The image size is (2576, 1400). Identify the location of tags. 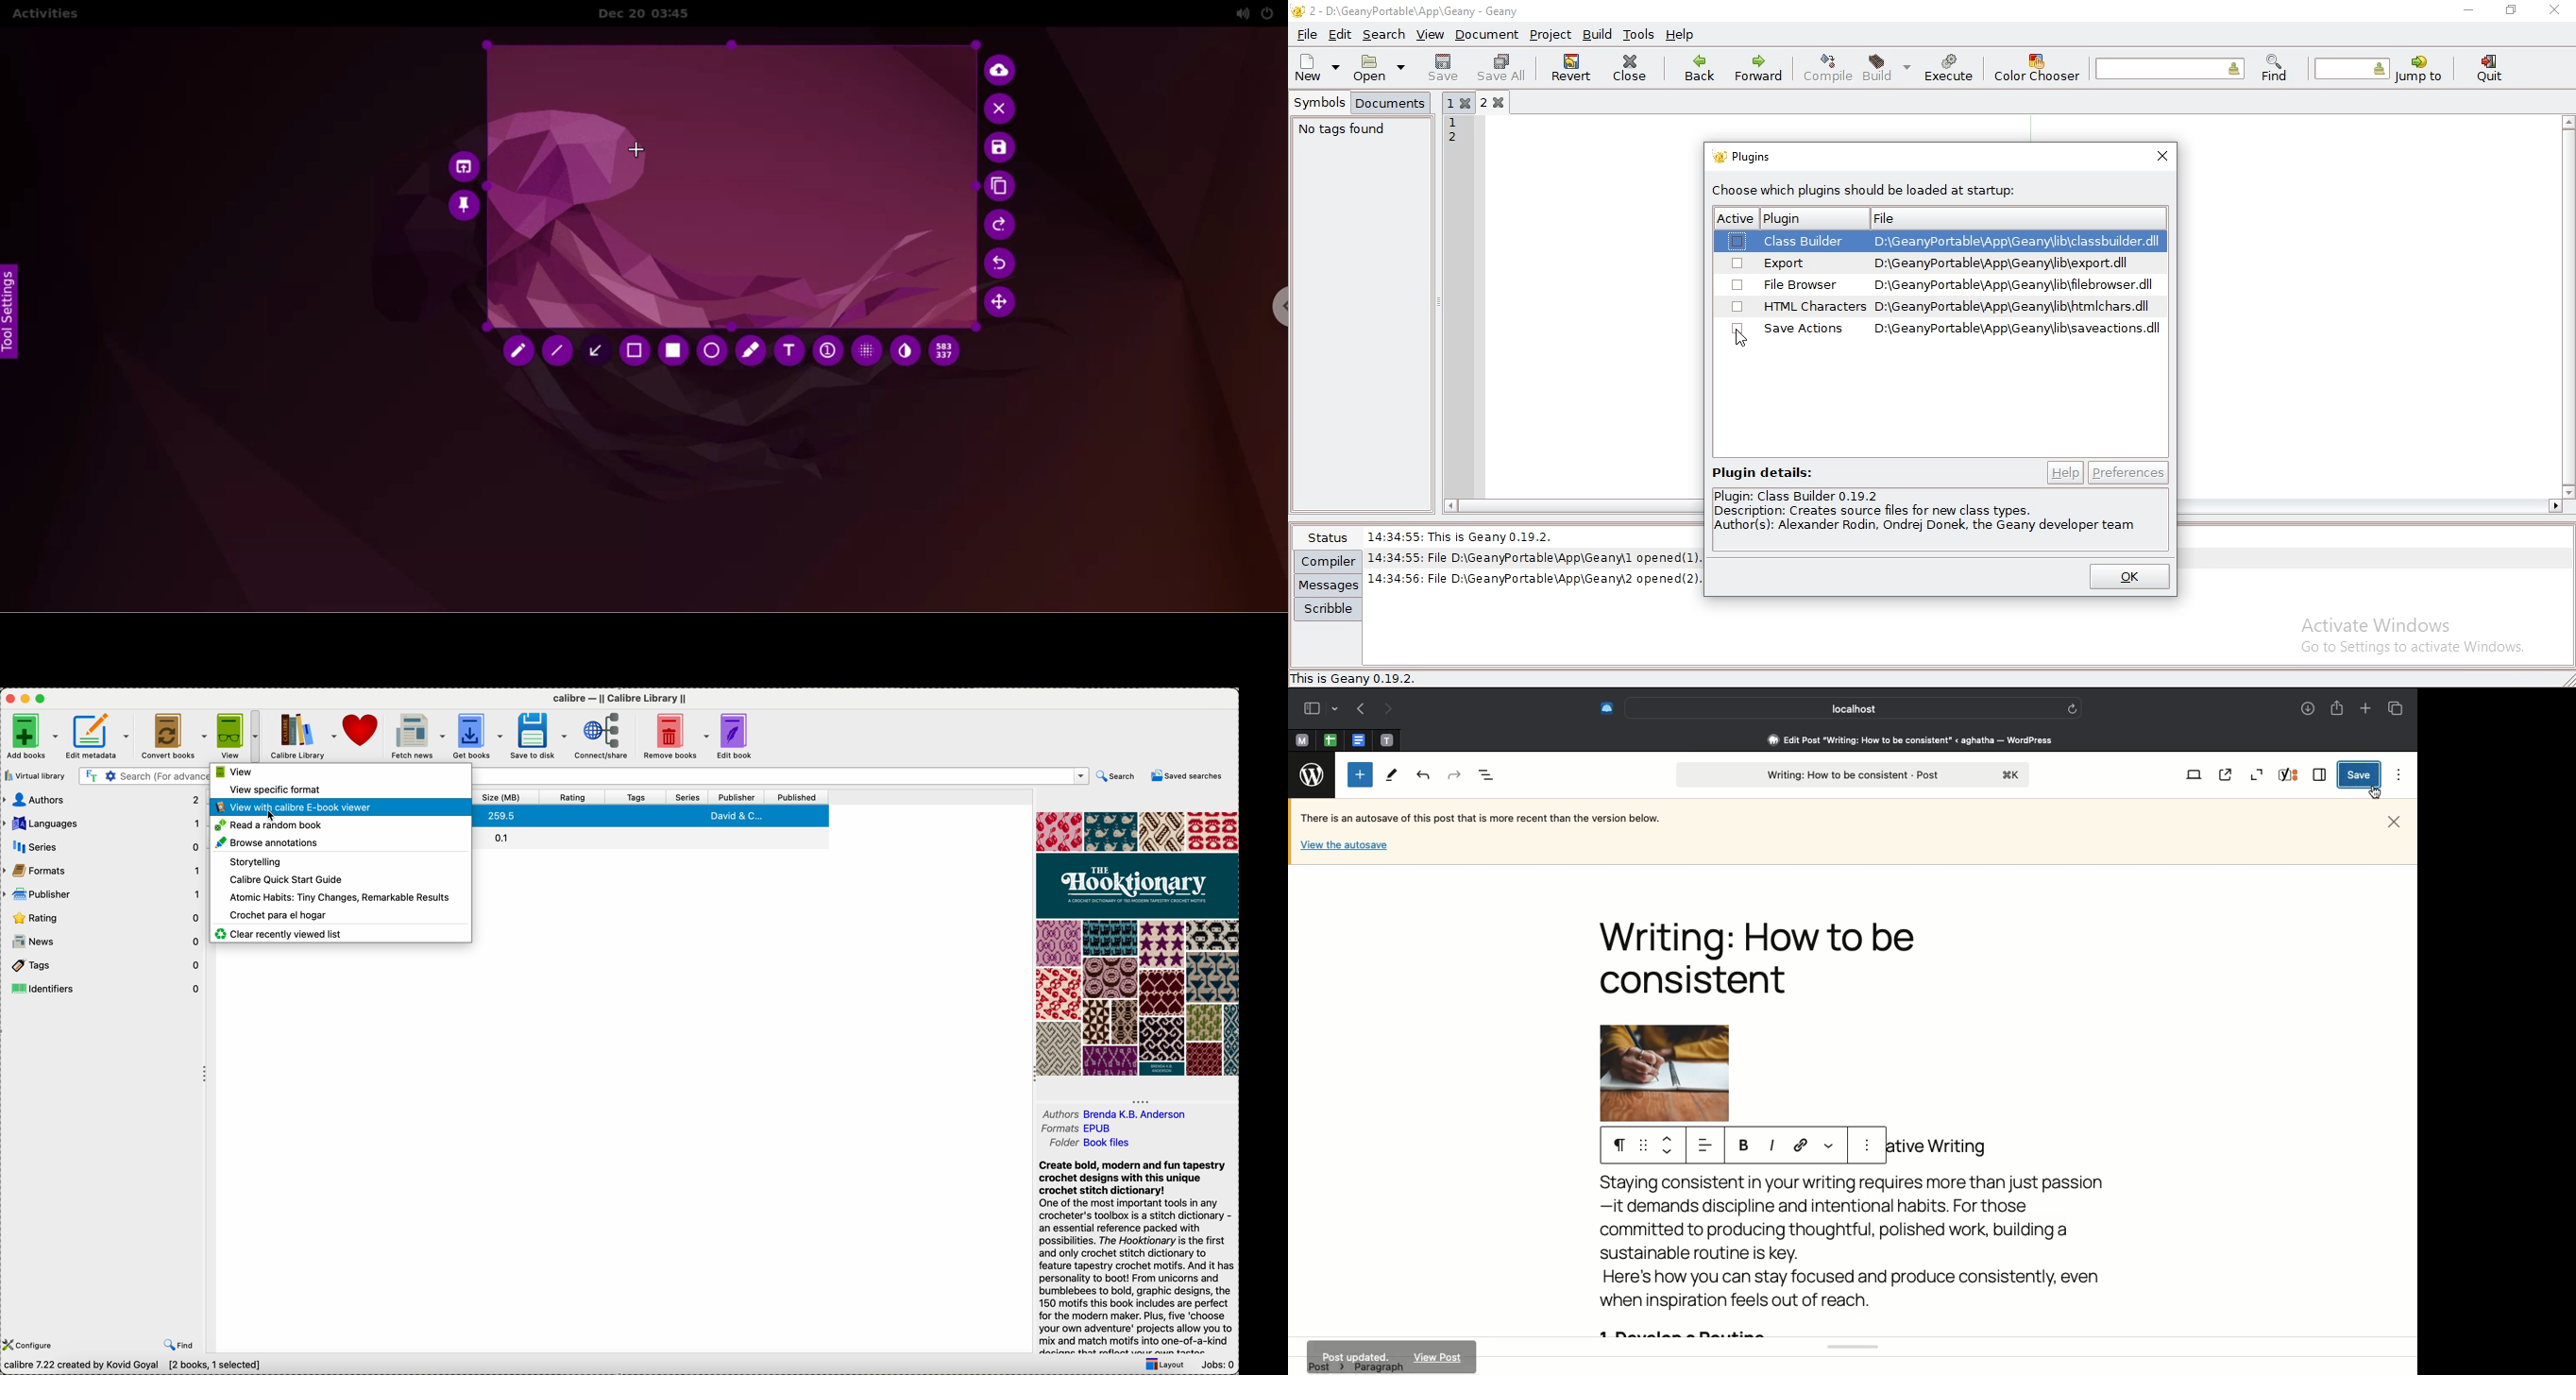
(102, 964).